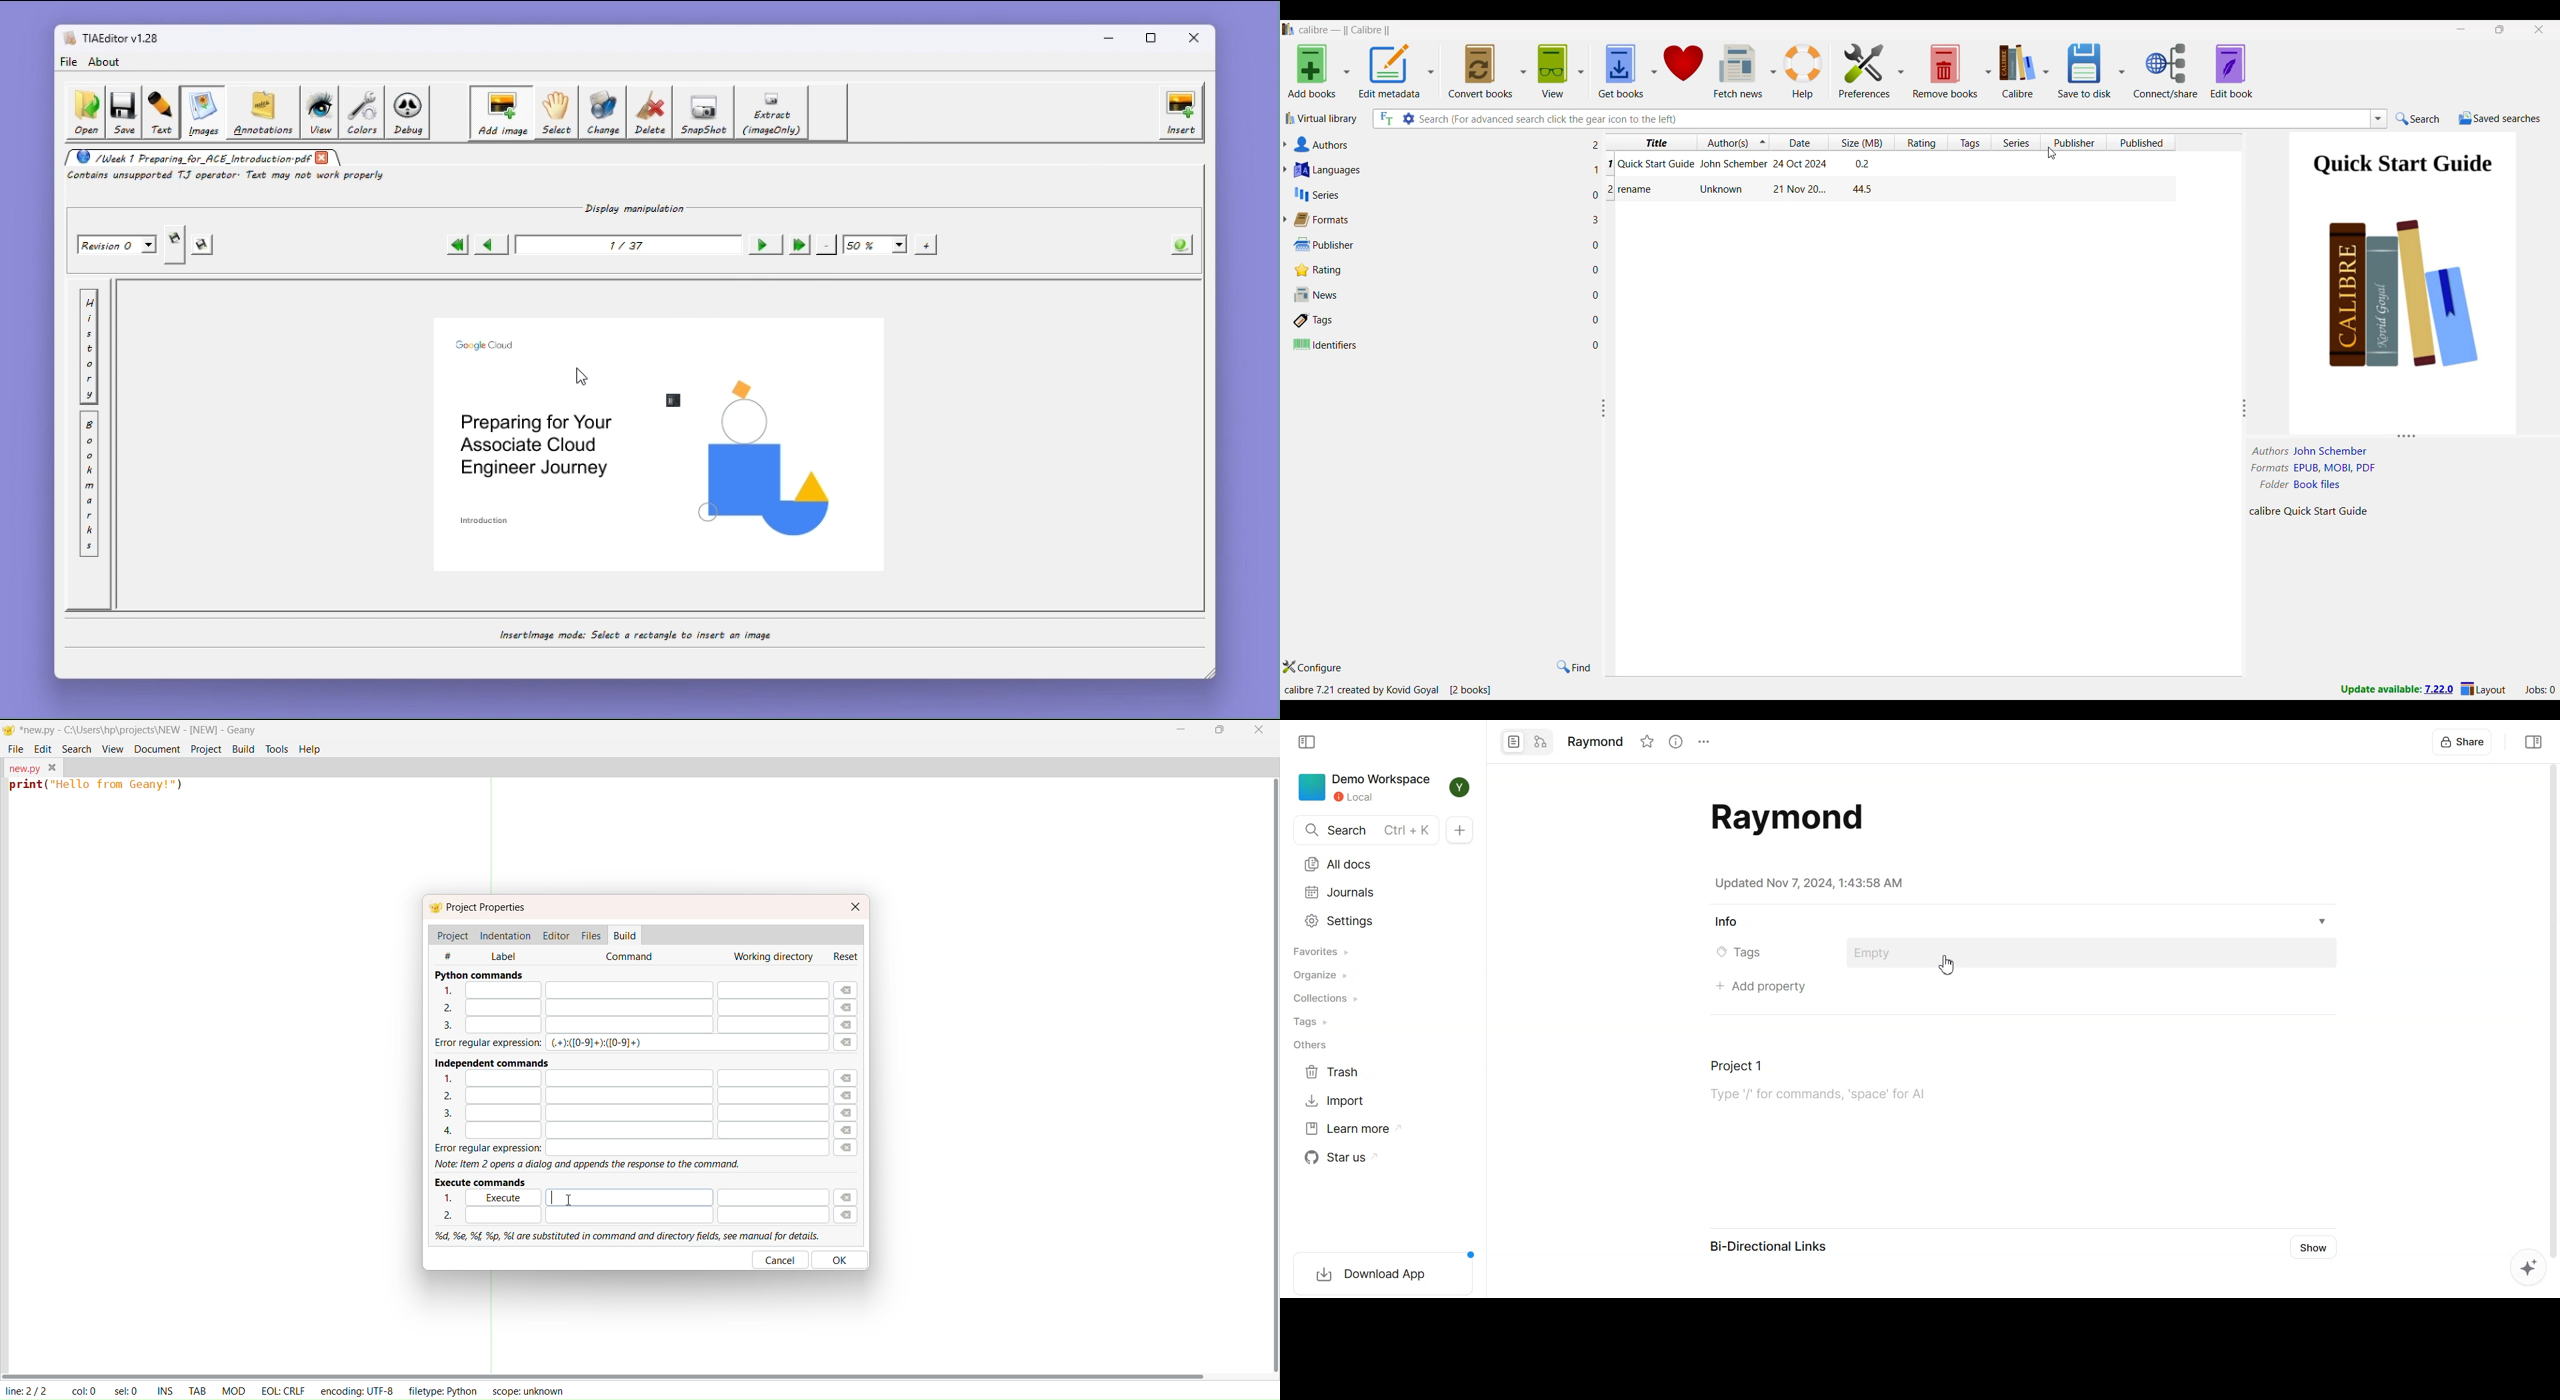  Describe the element at coordinates (1323, 951) in the screenshot. I see `Favorites` at that location.